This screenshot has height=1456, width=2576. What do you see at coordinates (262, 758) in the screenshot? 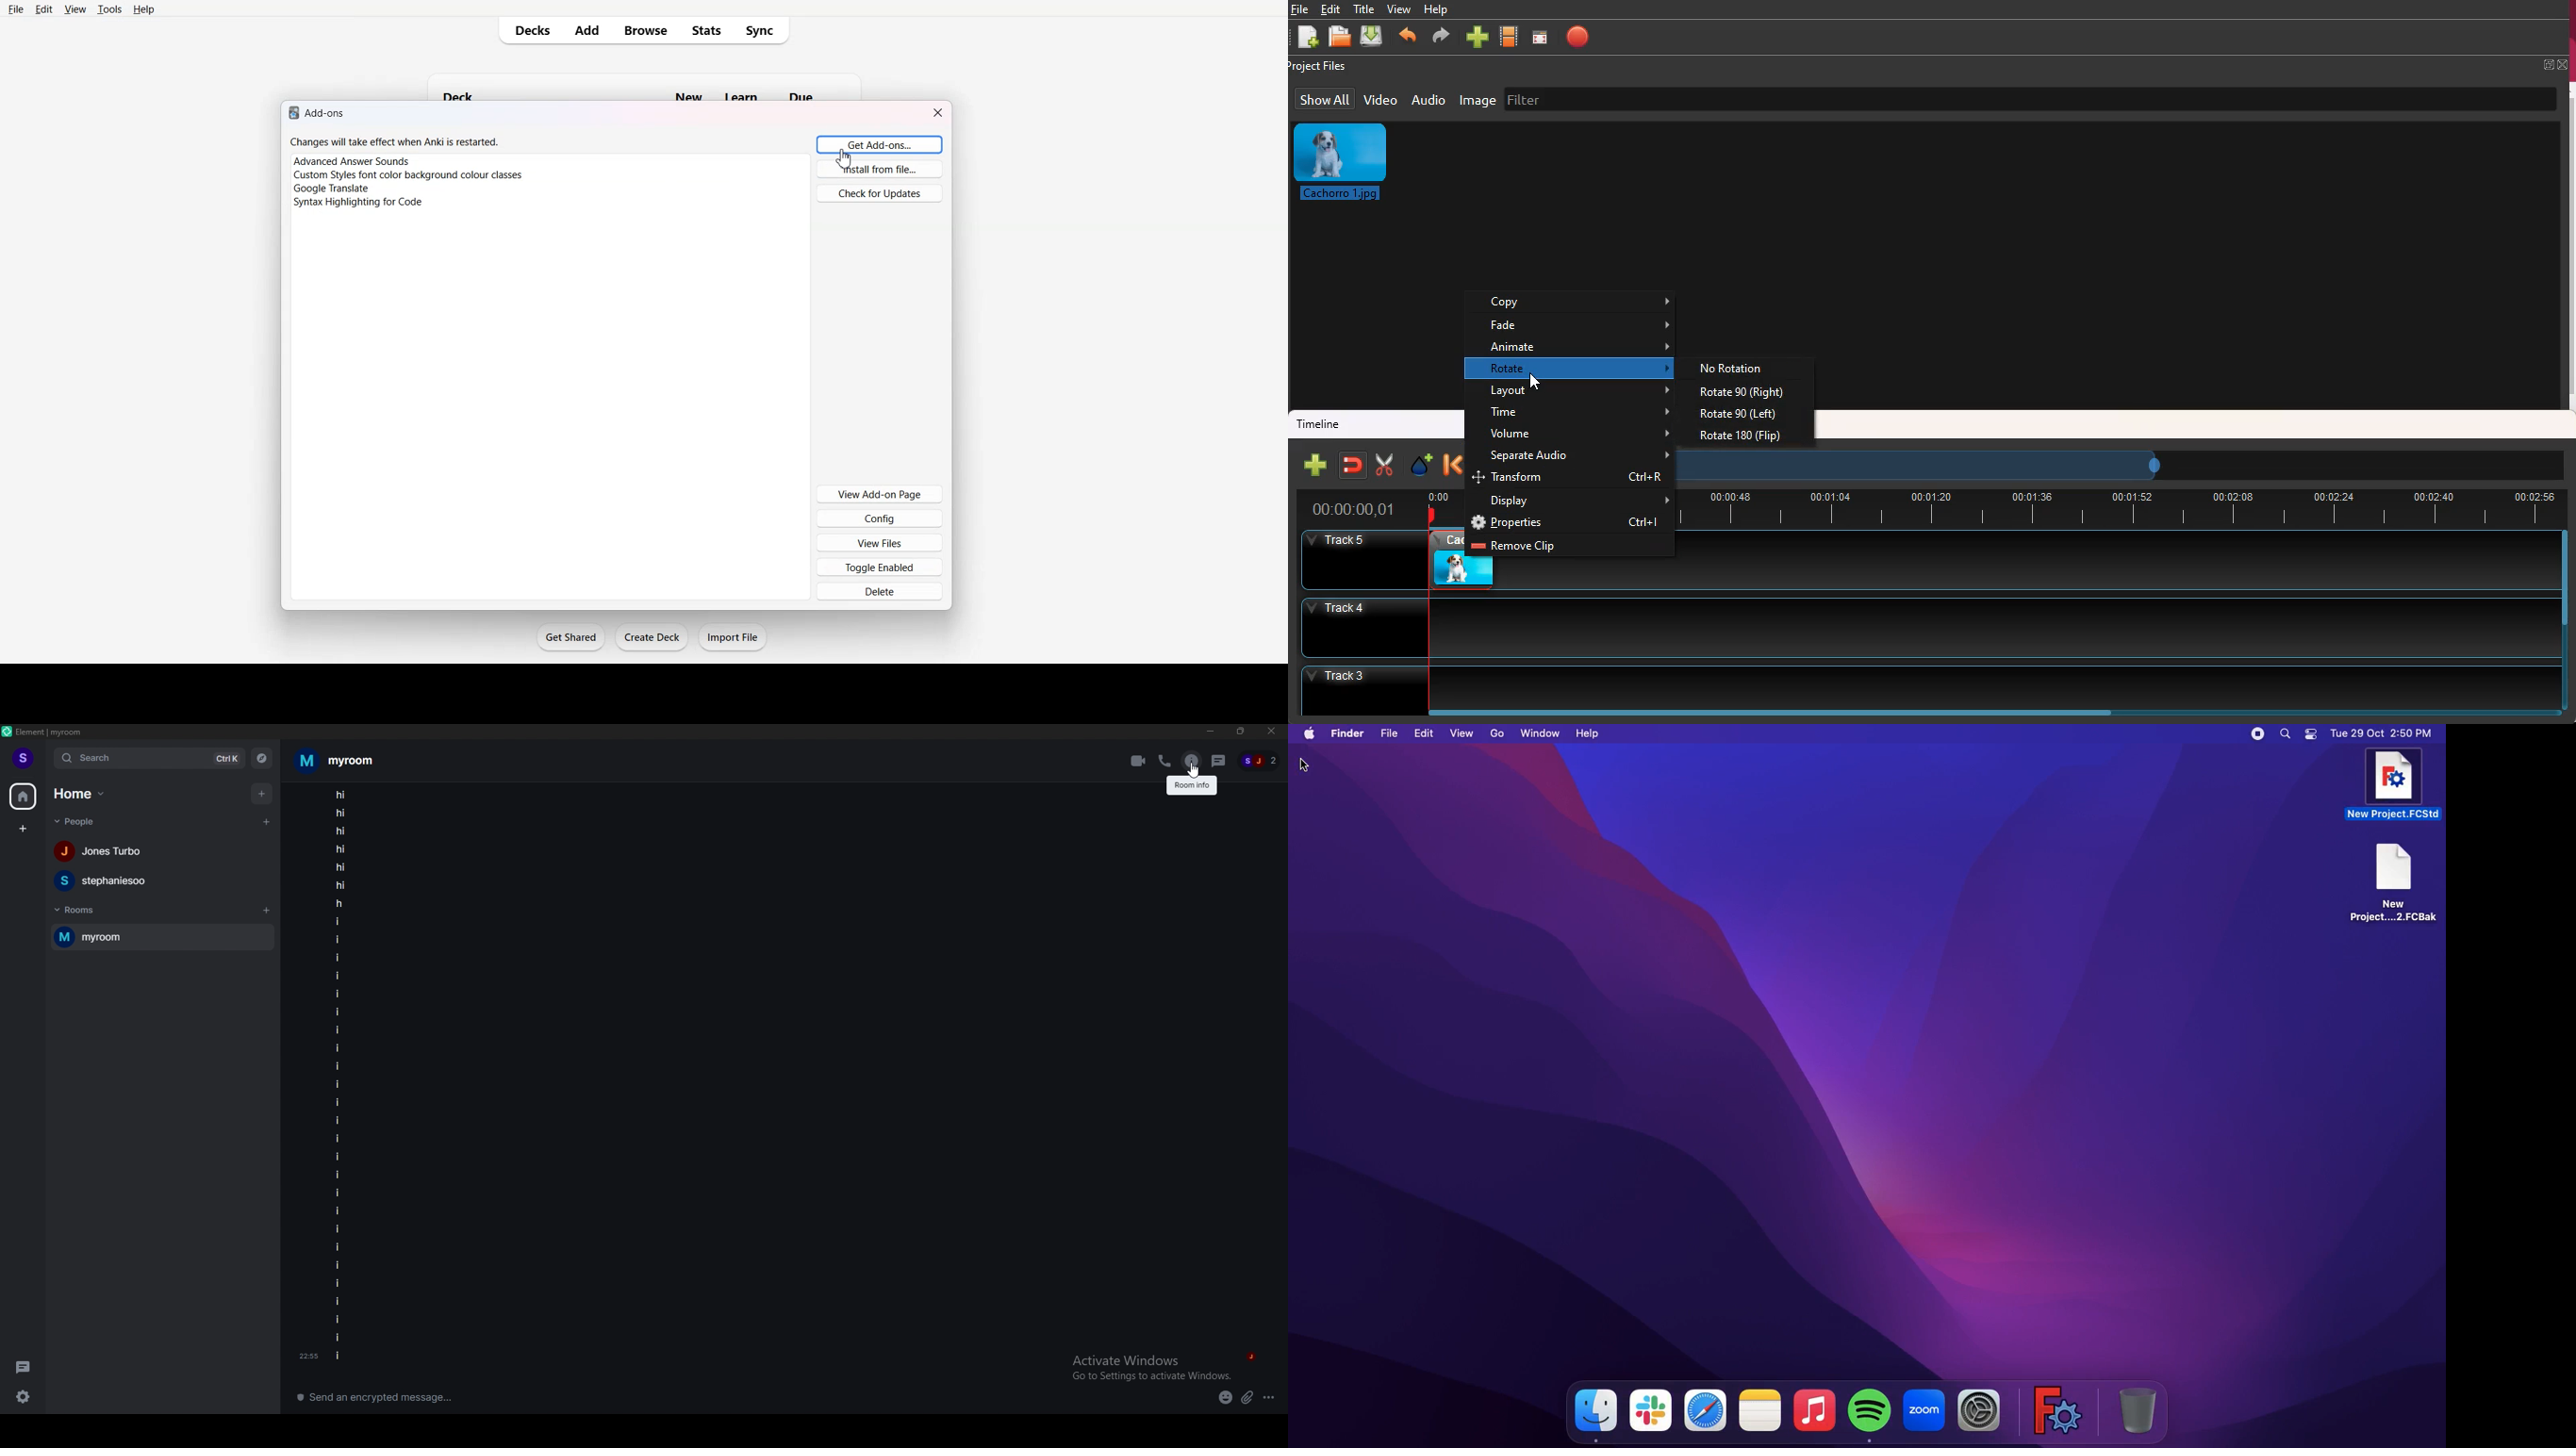
I see `explore rooms` at bounding box center [262, 758].